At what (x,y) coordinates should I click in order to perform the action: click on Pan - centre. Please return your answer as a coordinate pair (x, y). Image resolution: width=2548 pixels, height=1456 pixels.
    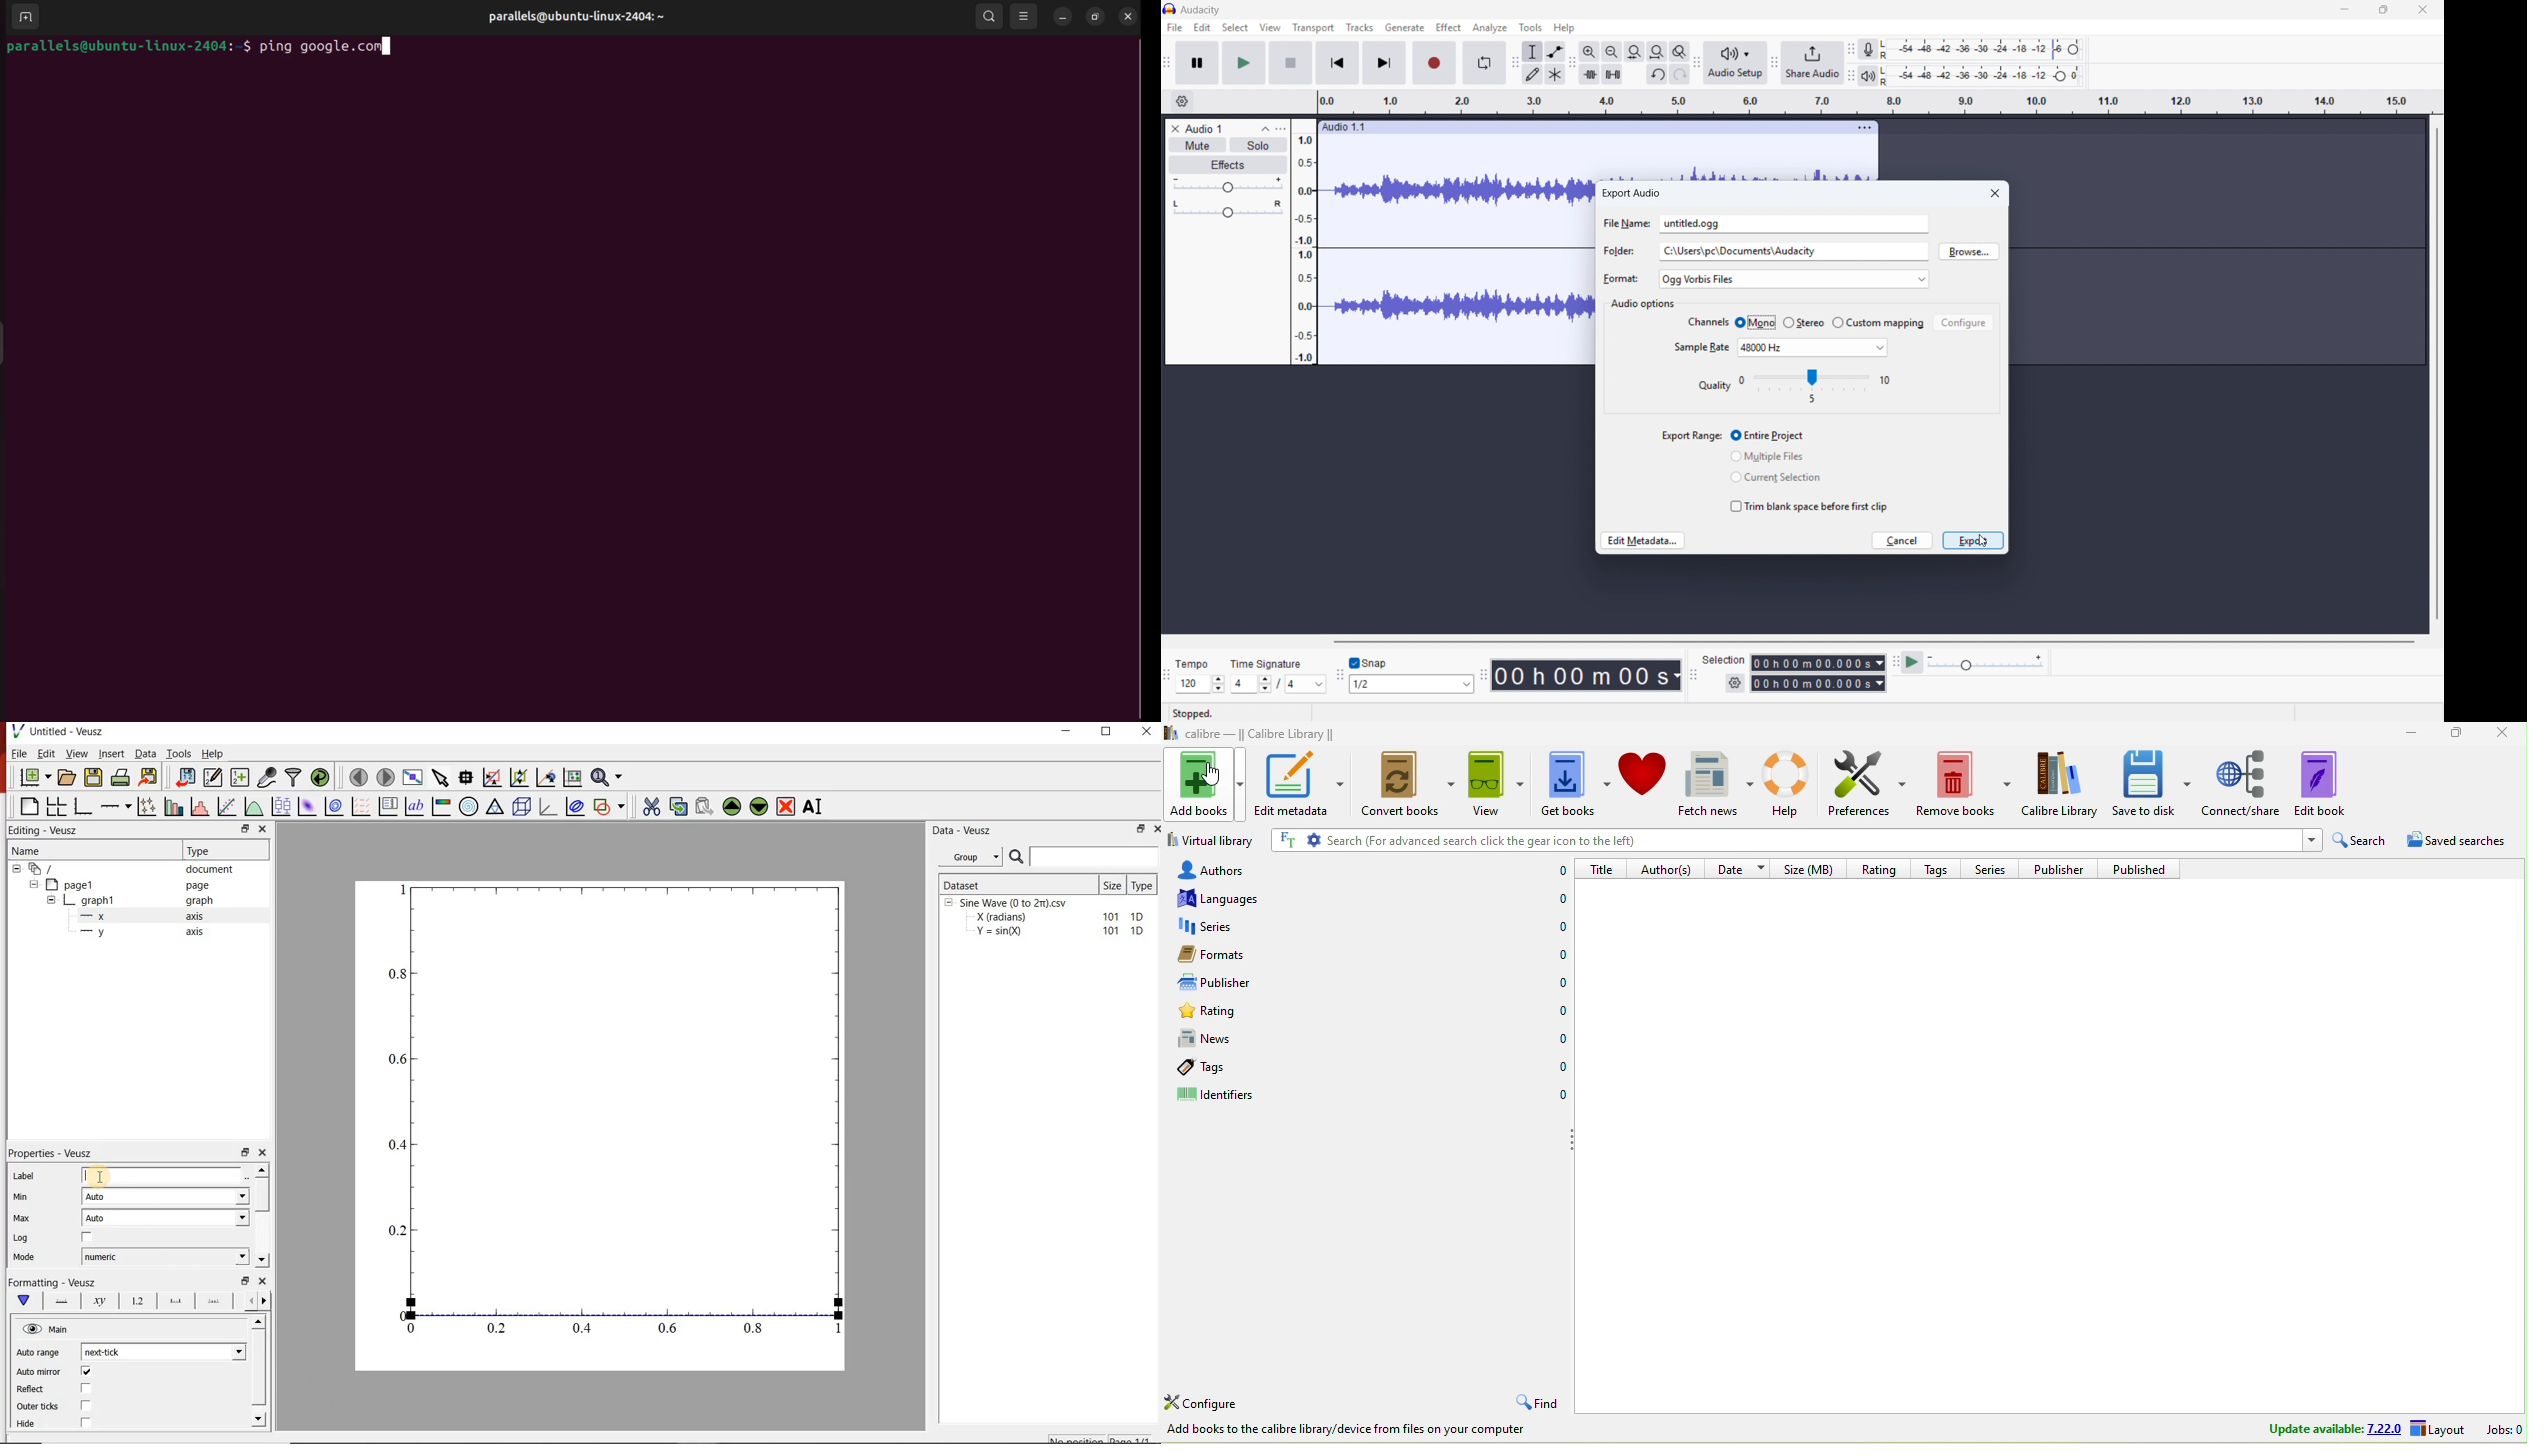
    Looking at the image, I should click on (1228, 210).